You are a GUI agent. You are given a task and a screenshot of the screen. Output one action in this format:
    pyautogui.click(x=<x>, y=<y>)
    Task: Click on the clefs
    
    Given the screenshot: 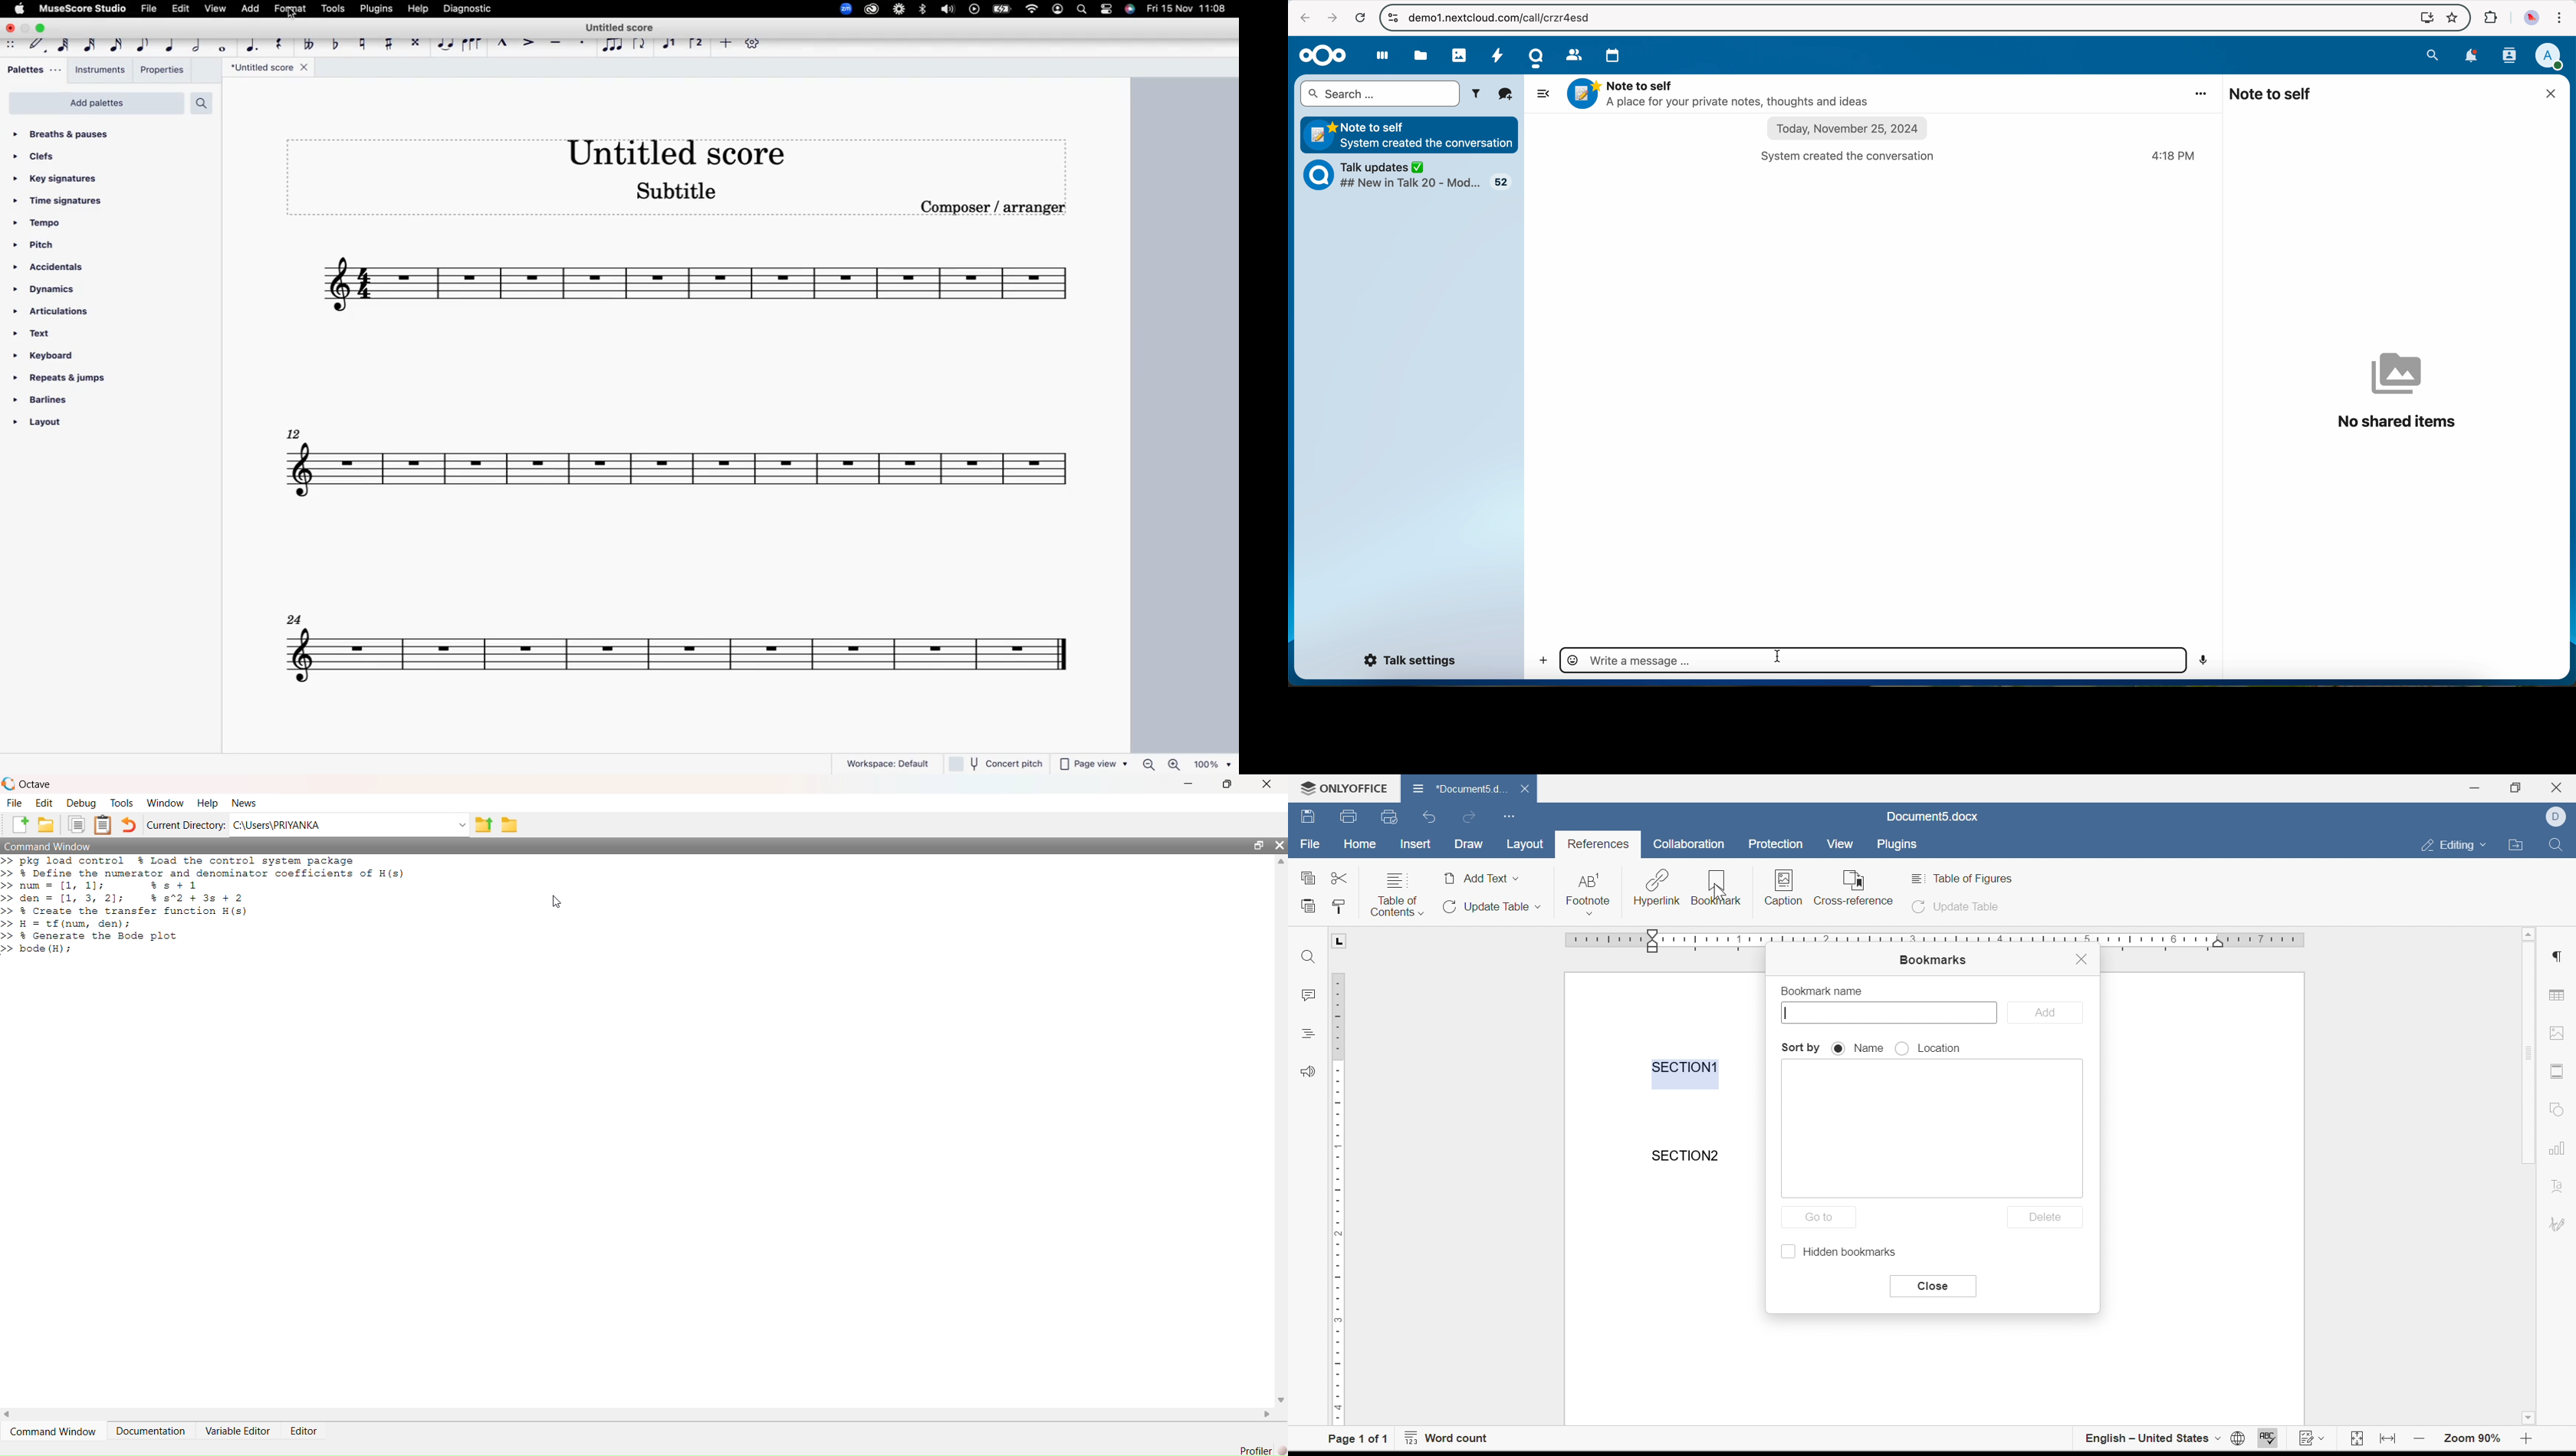 What is the action you would take?
    pyautogui.click(x=42, y=157)
    